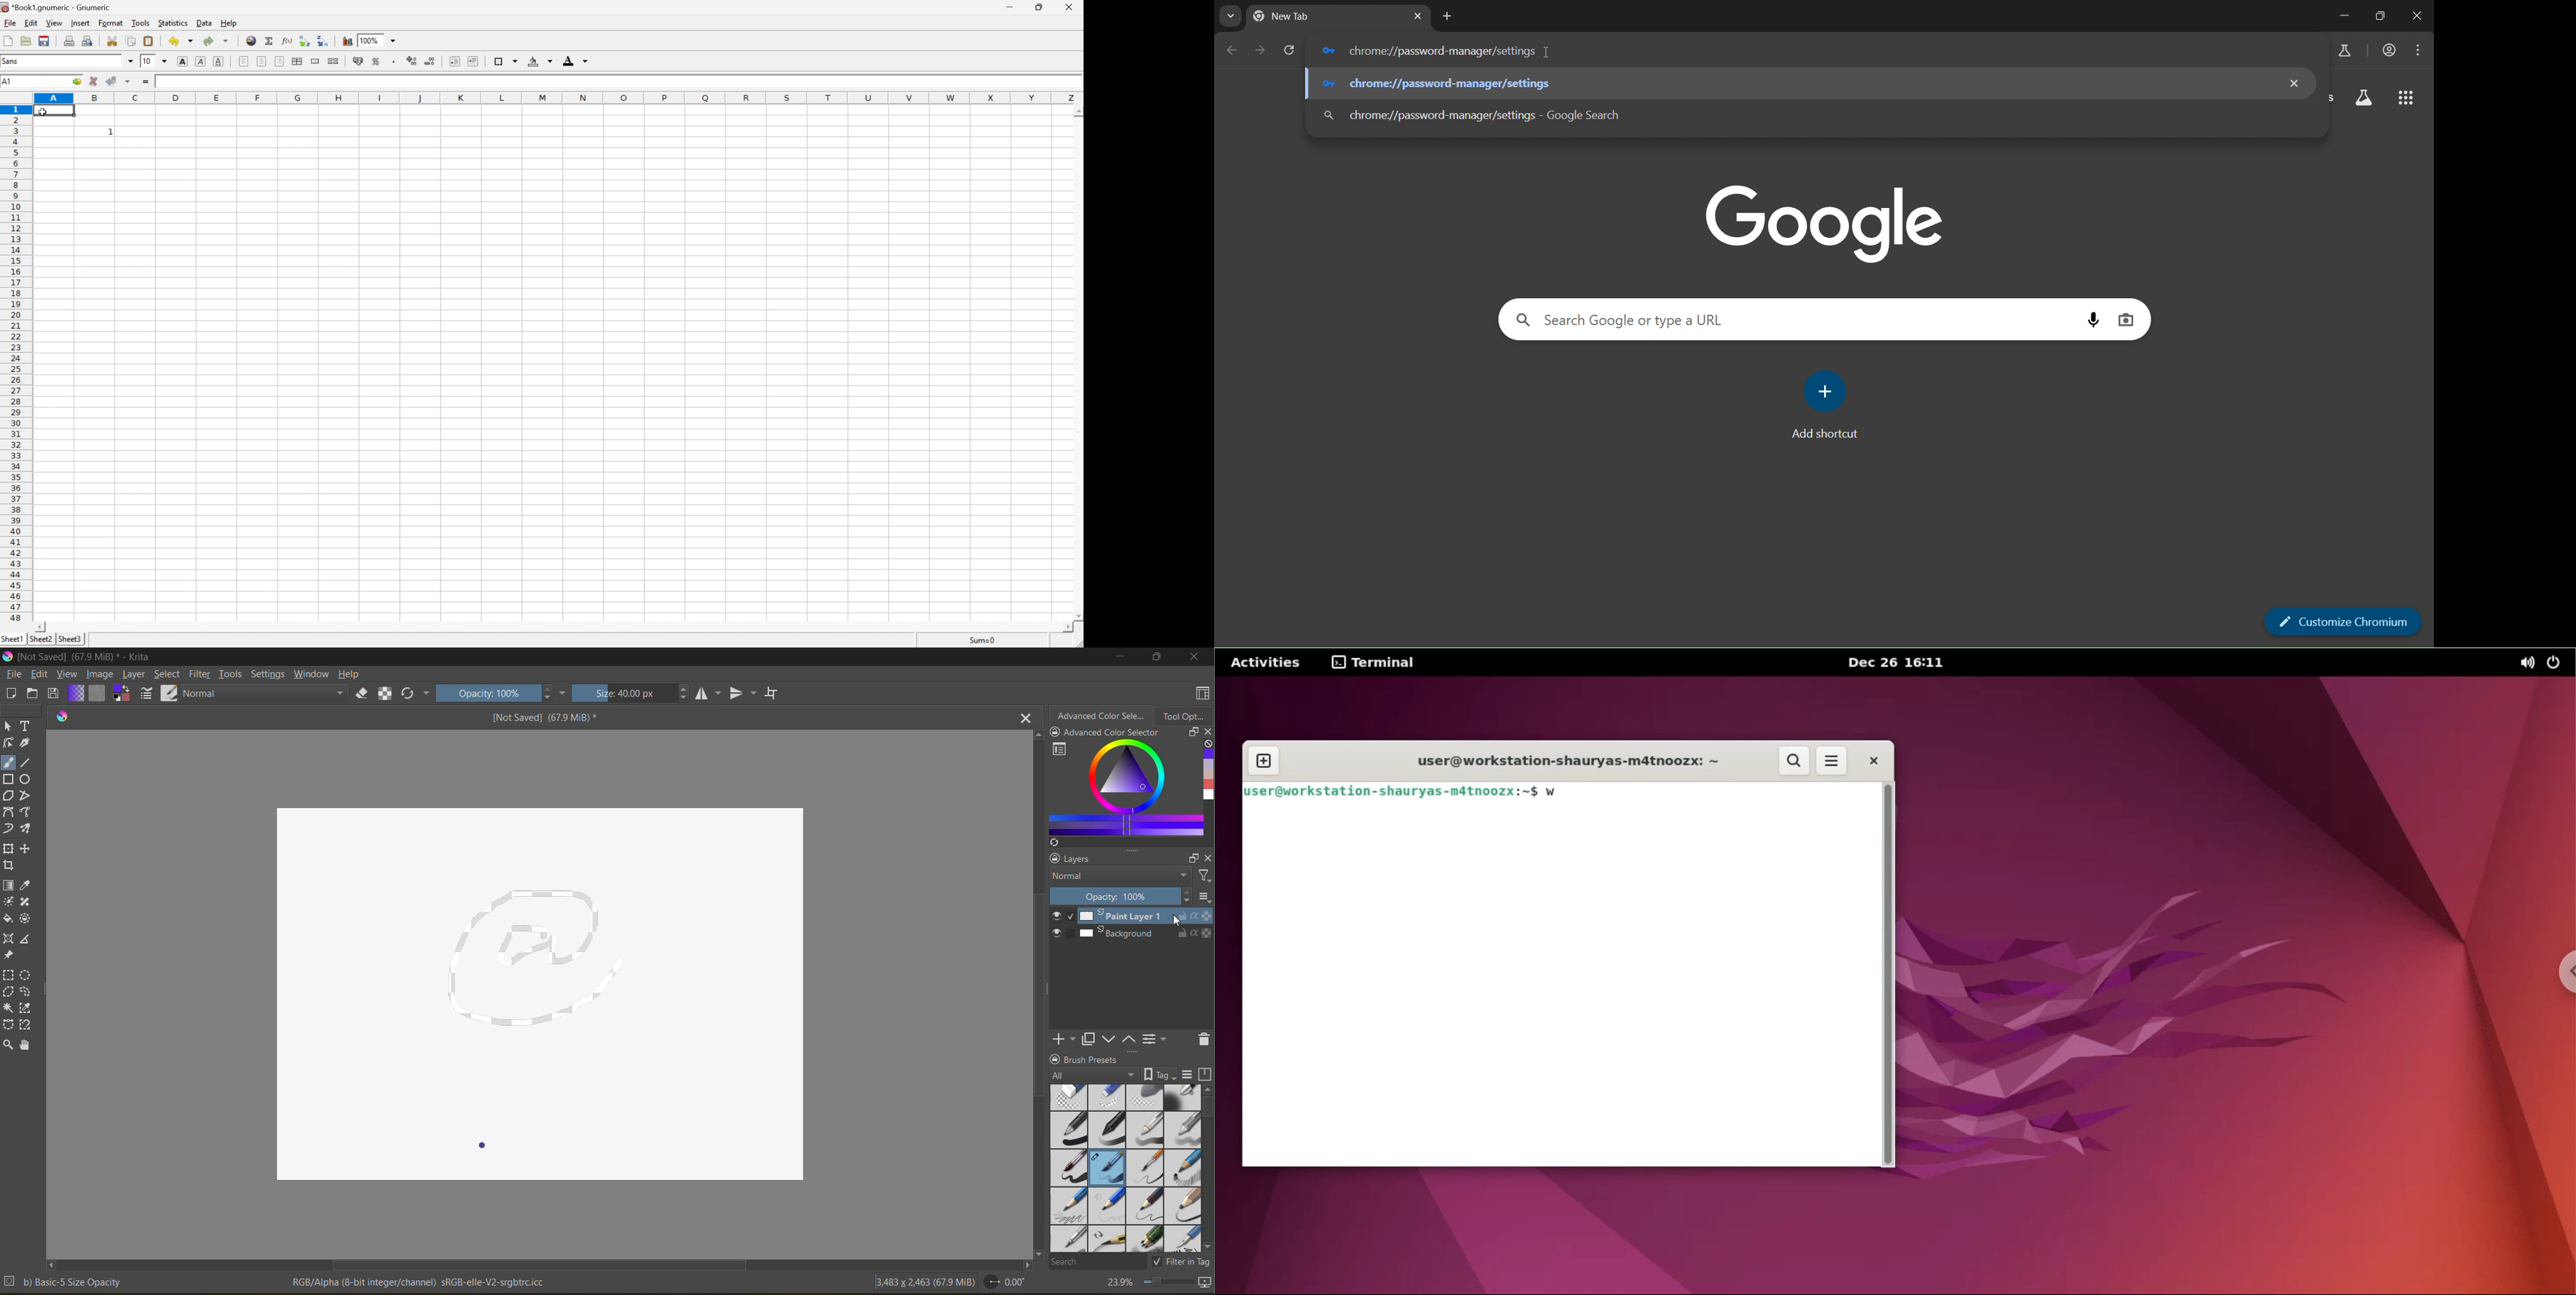  I want to click on increase indent, so click(473, 60).